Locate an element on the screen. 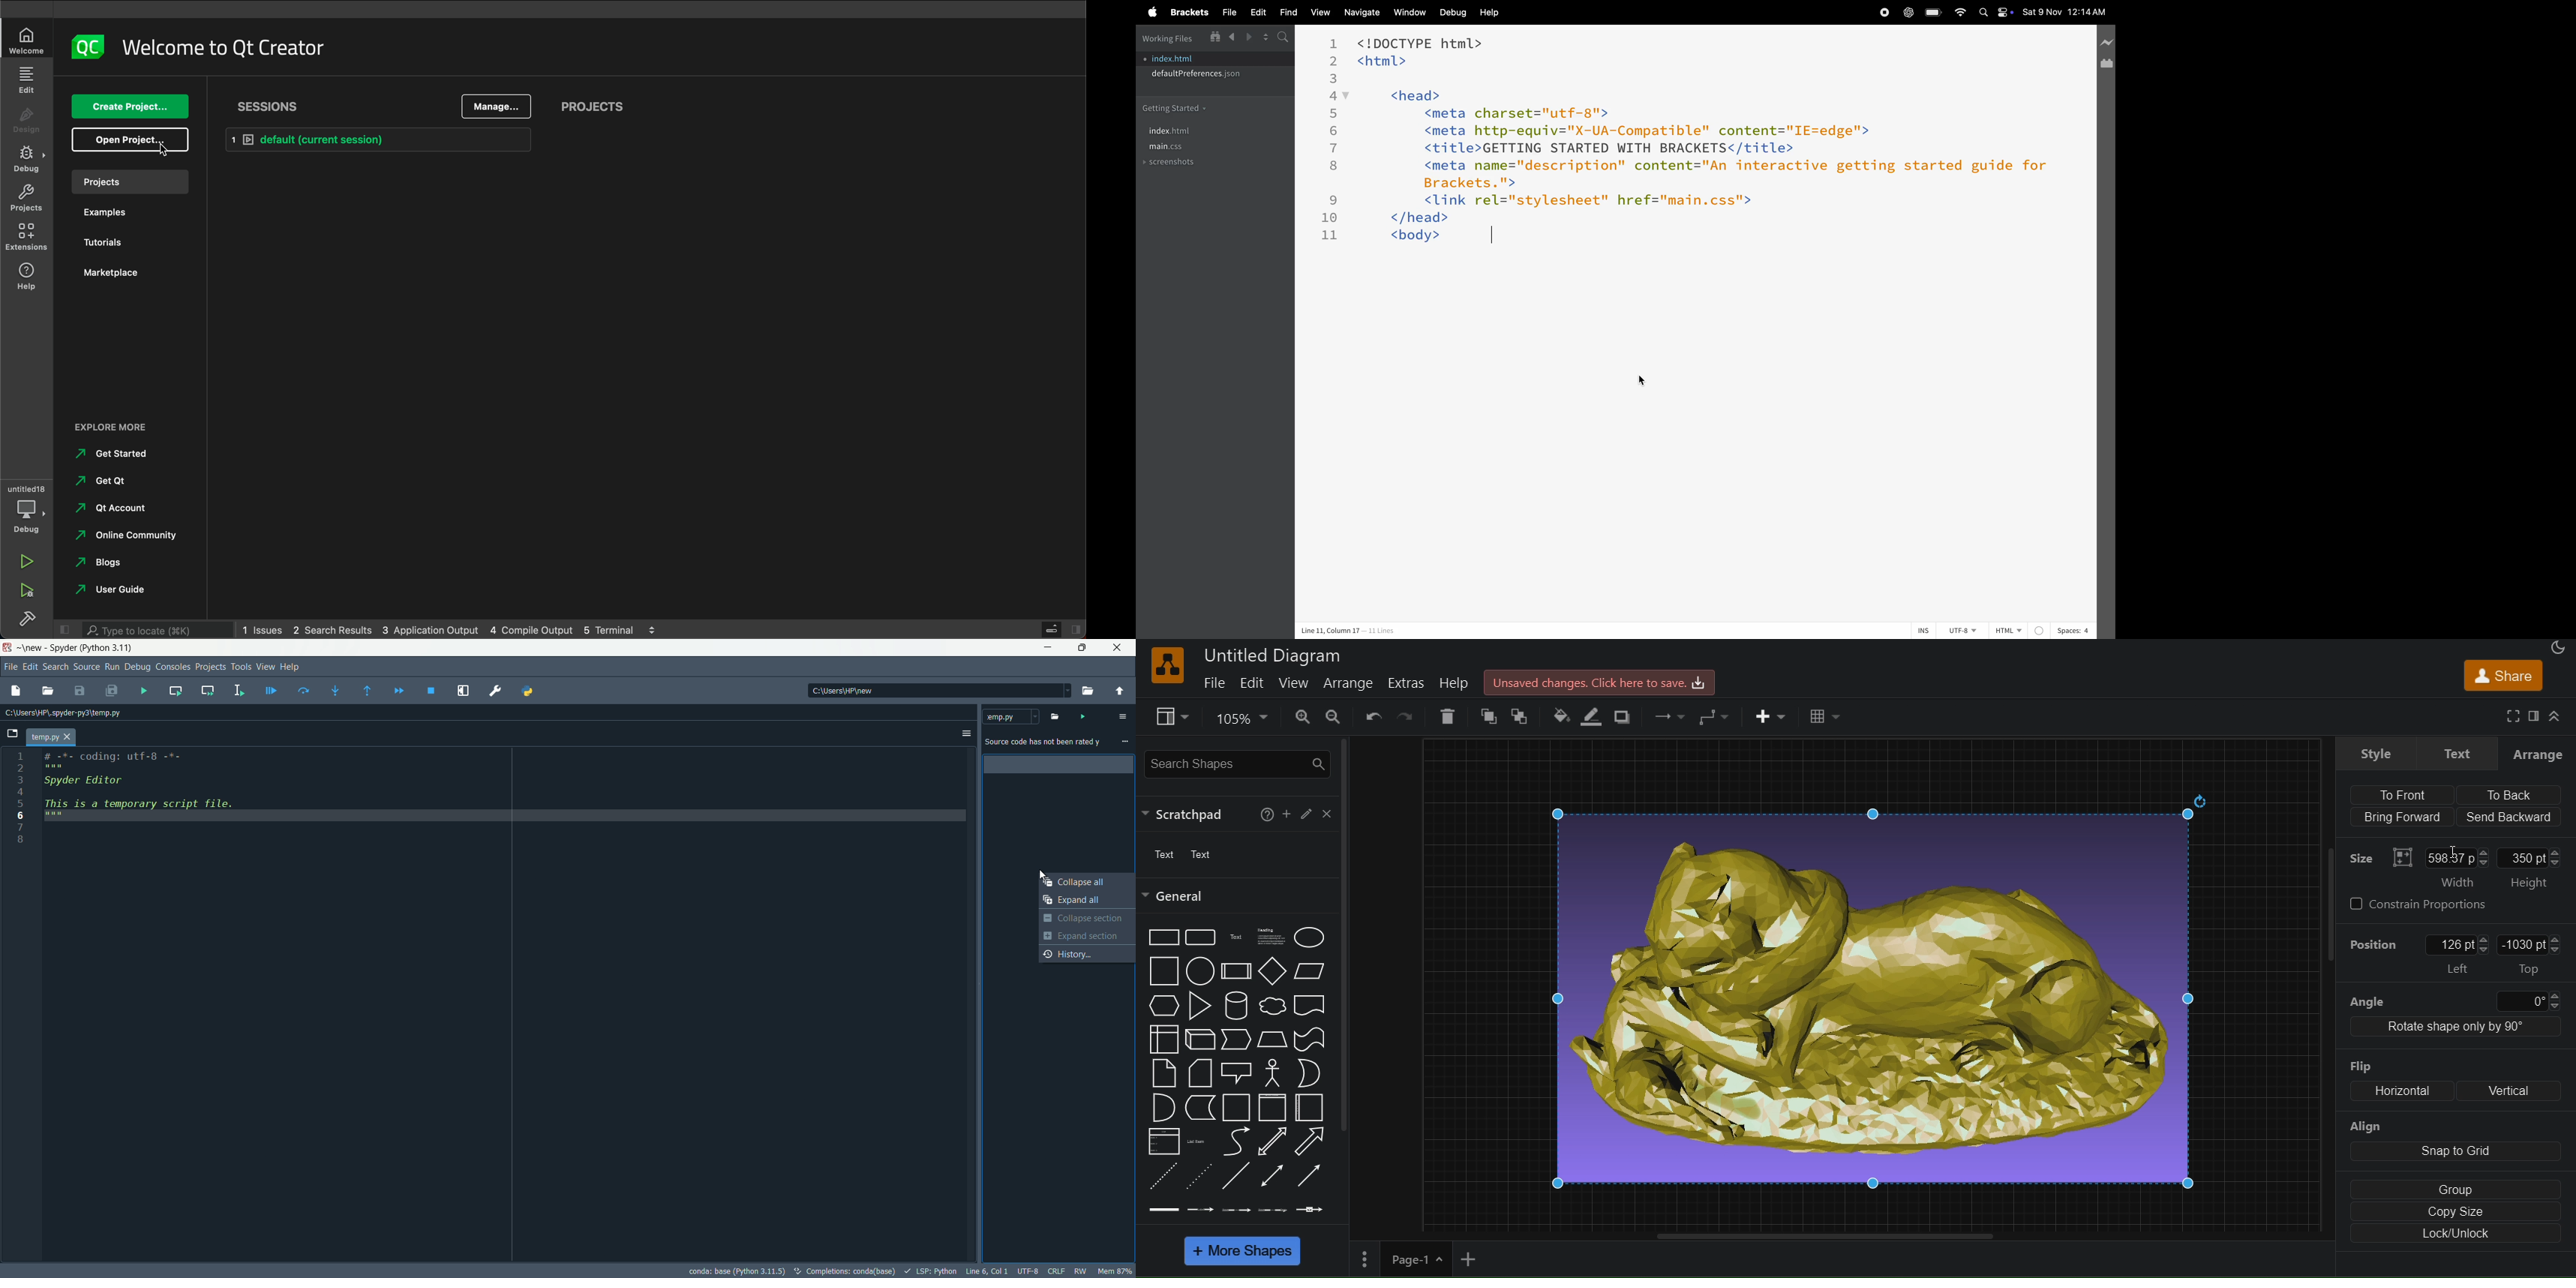 The height and width of the screenshot is (1288, 2576). position: left: 126 pt is located at coordinates (2461, 954).